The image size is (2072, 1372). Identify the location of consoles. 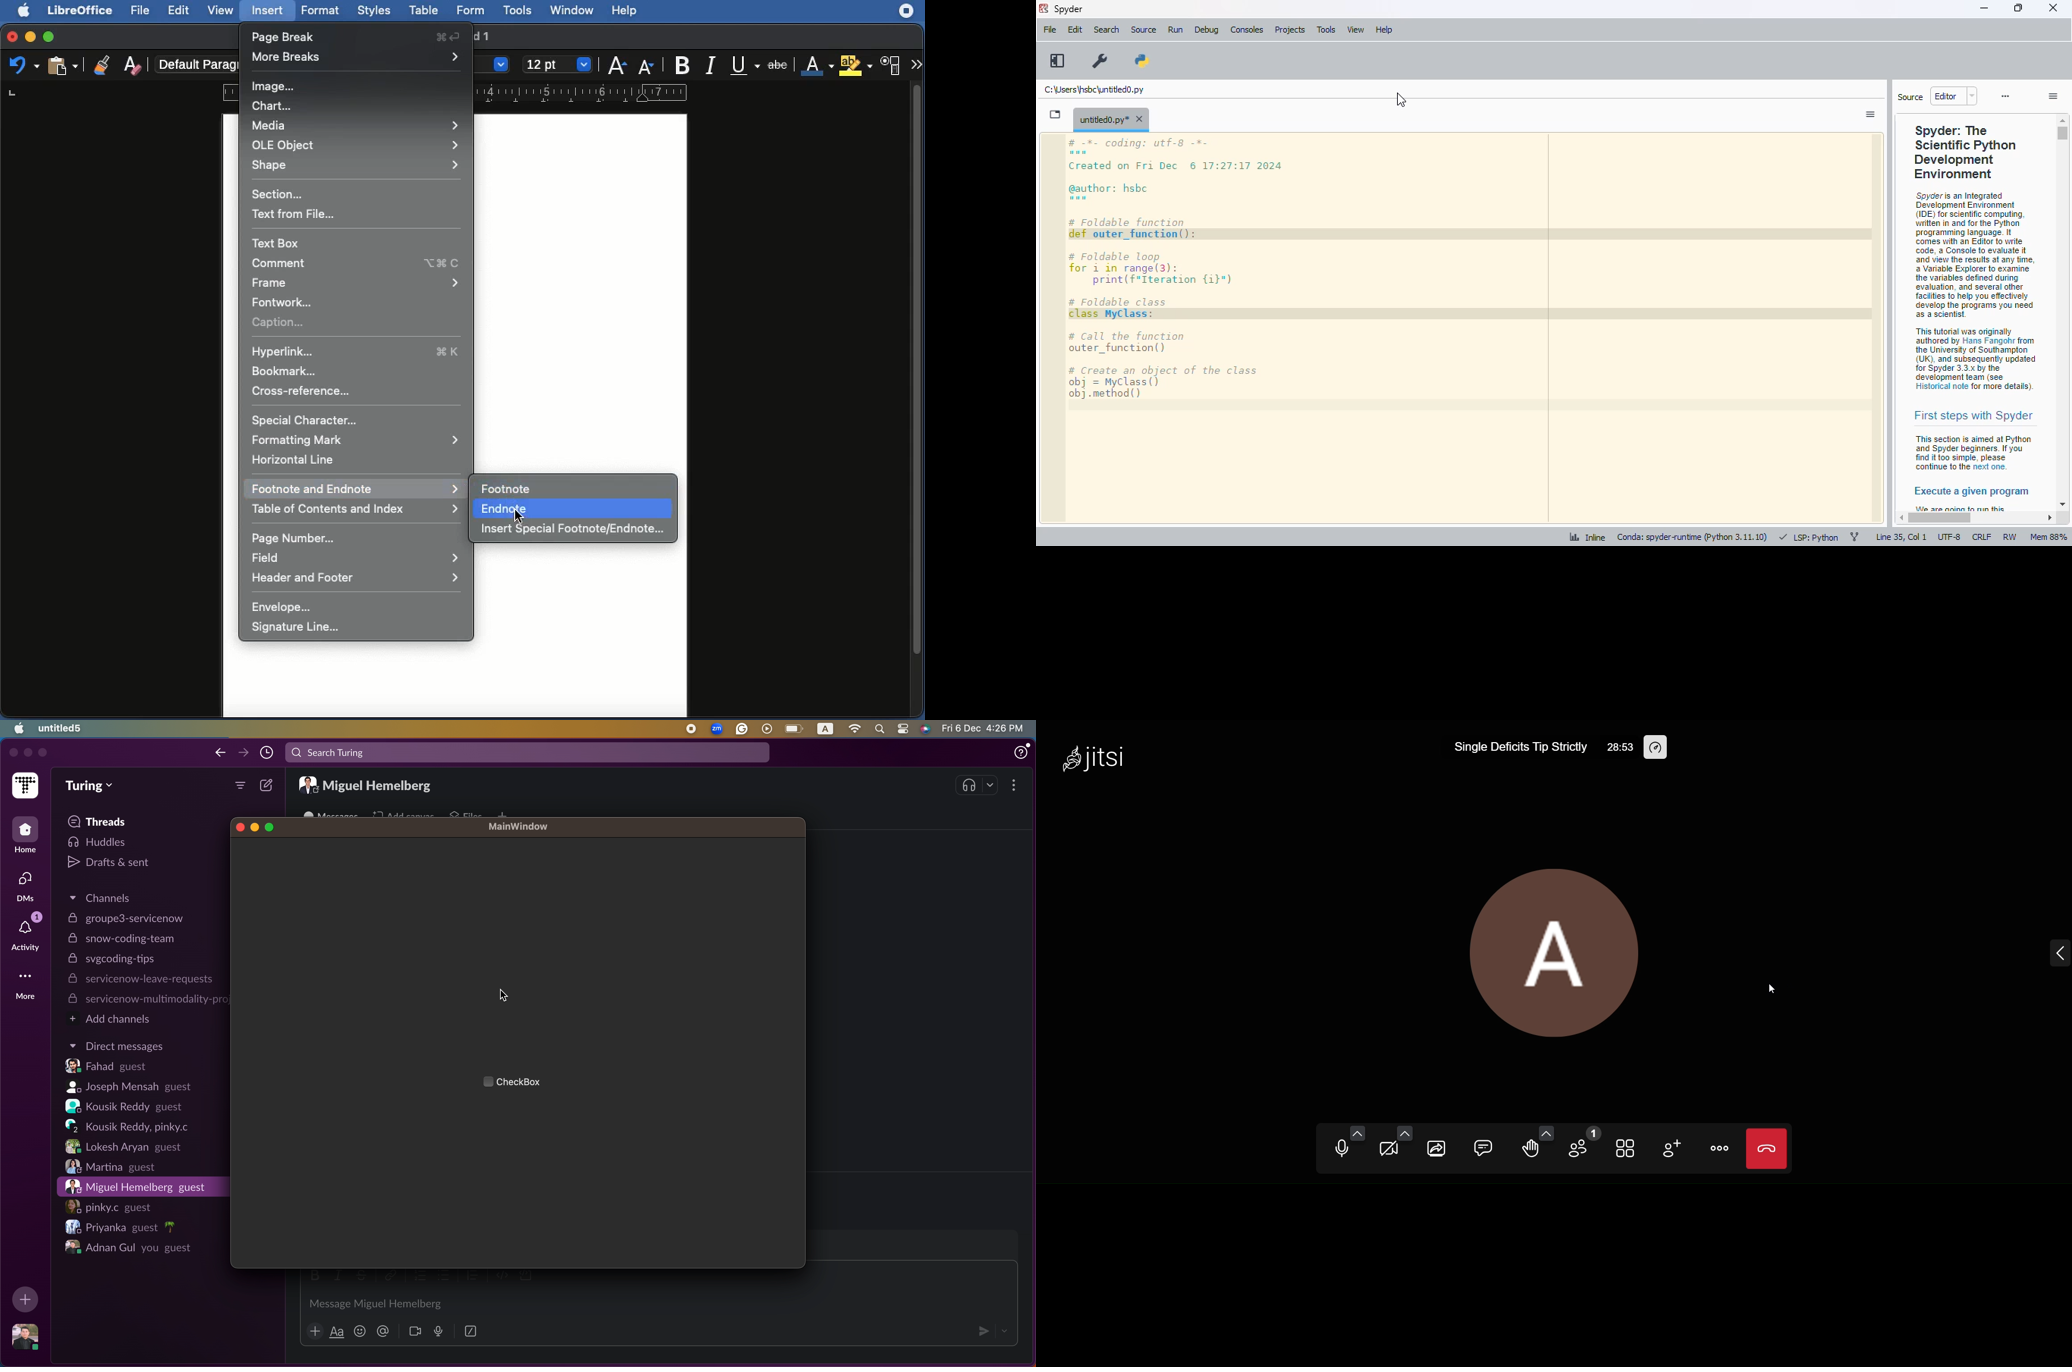
(1248, 30).